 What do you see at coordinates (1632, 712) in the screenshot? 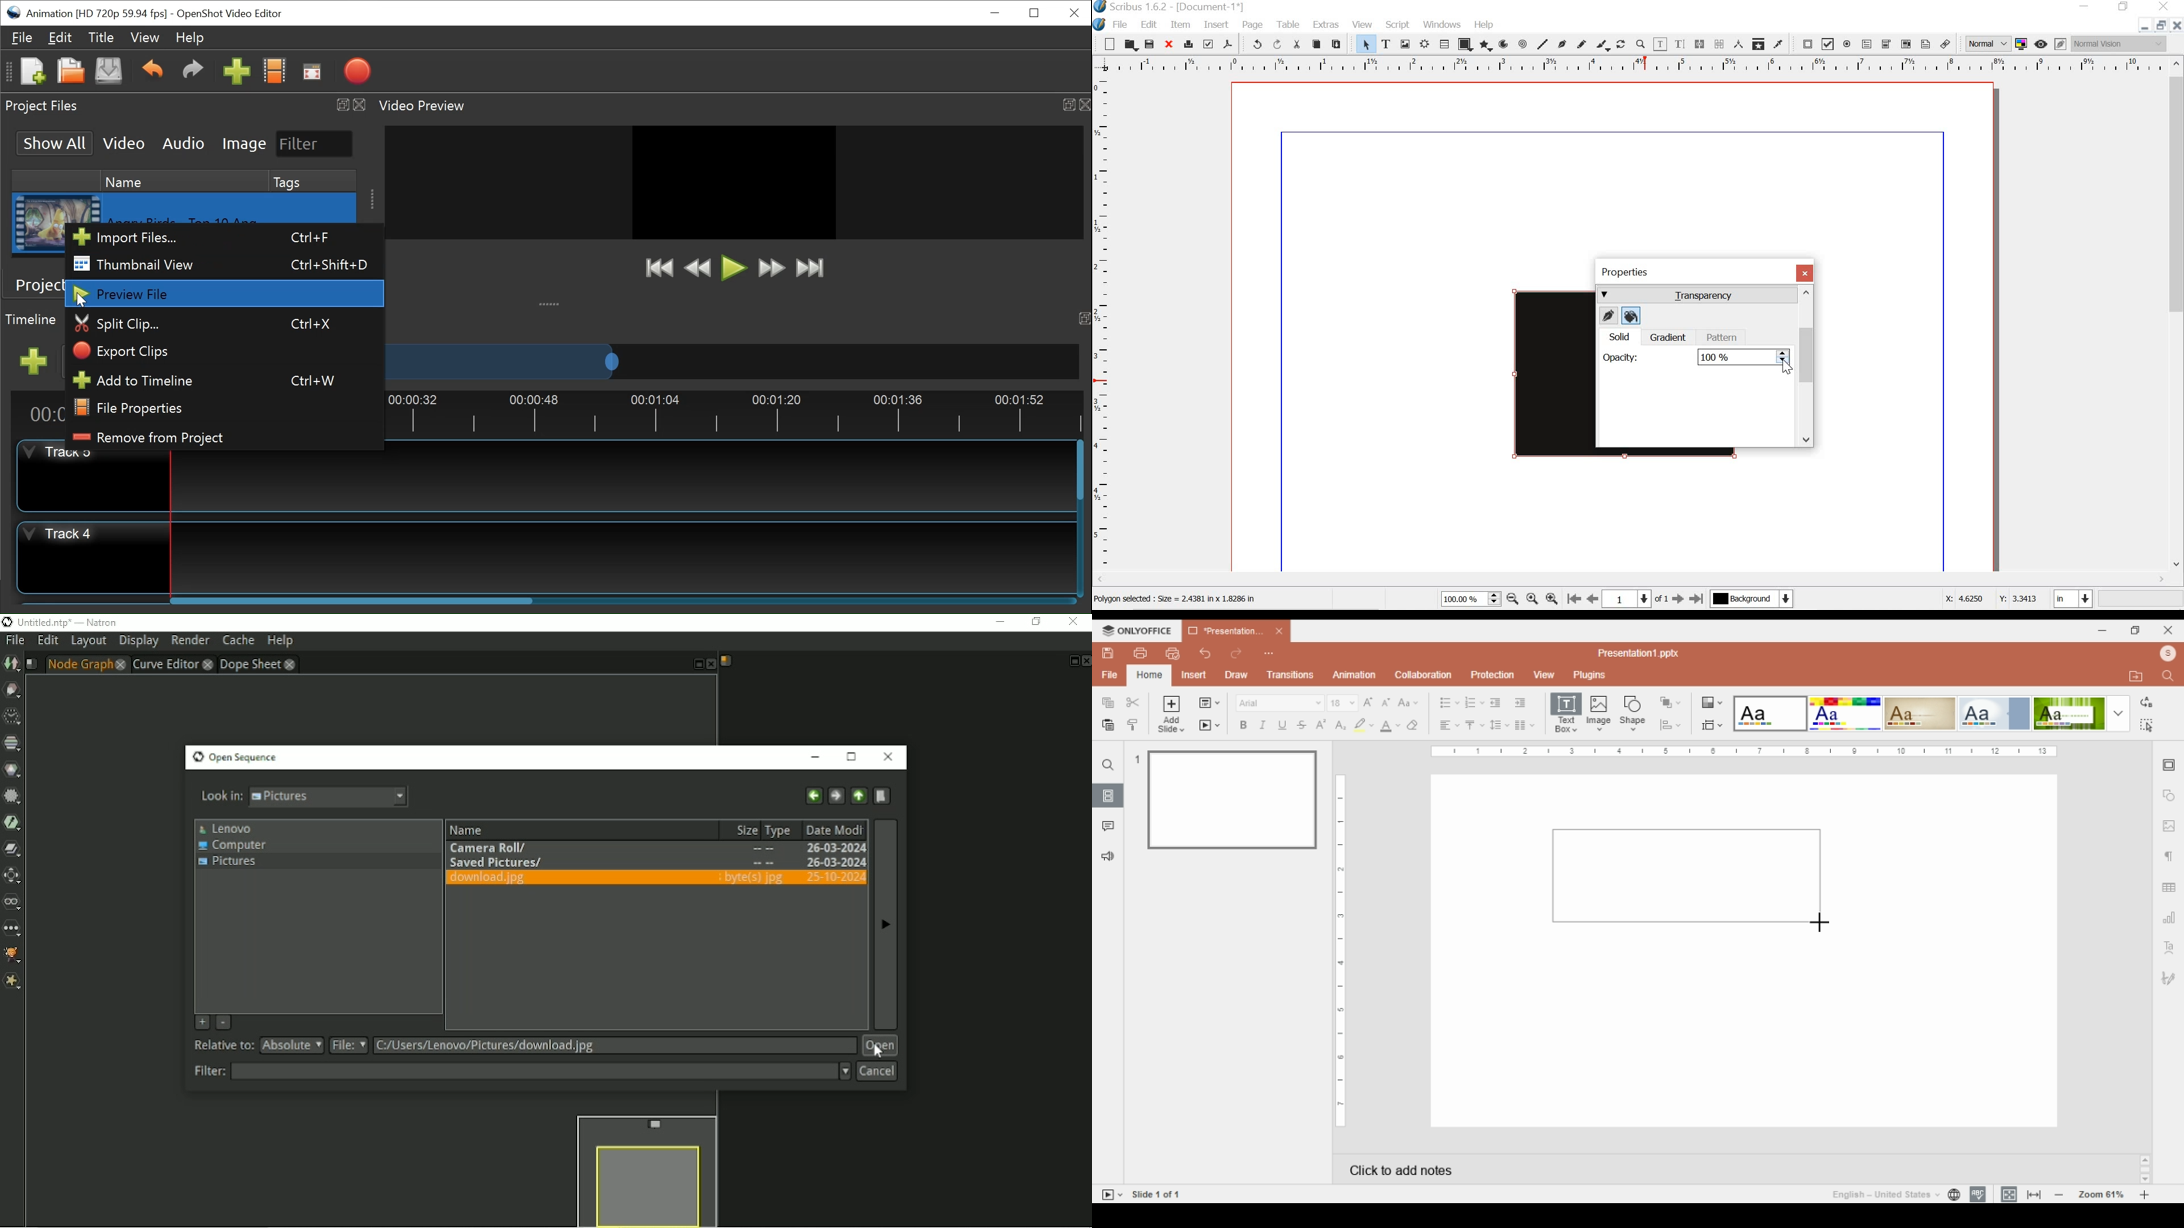
I see `insert shape` at bounding box center [1632, 712].